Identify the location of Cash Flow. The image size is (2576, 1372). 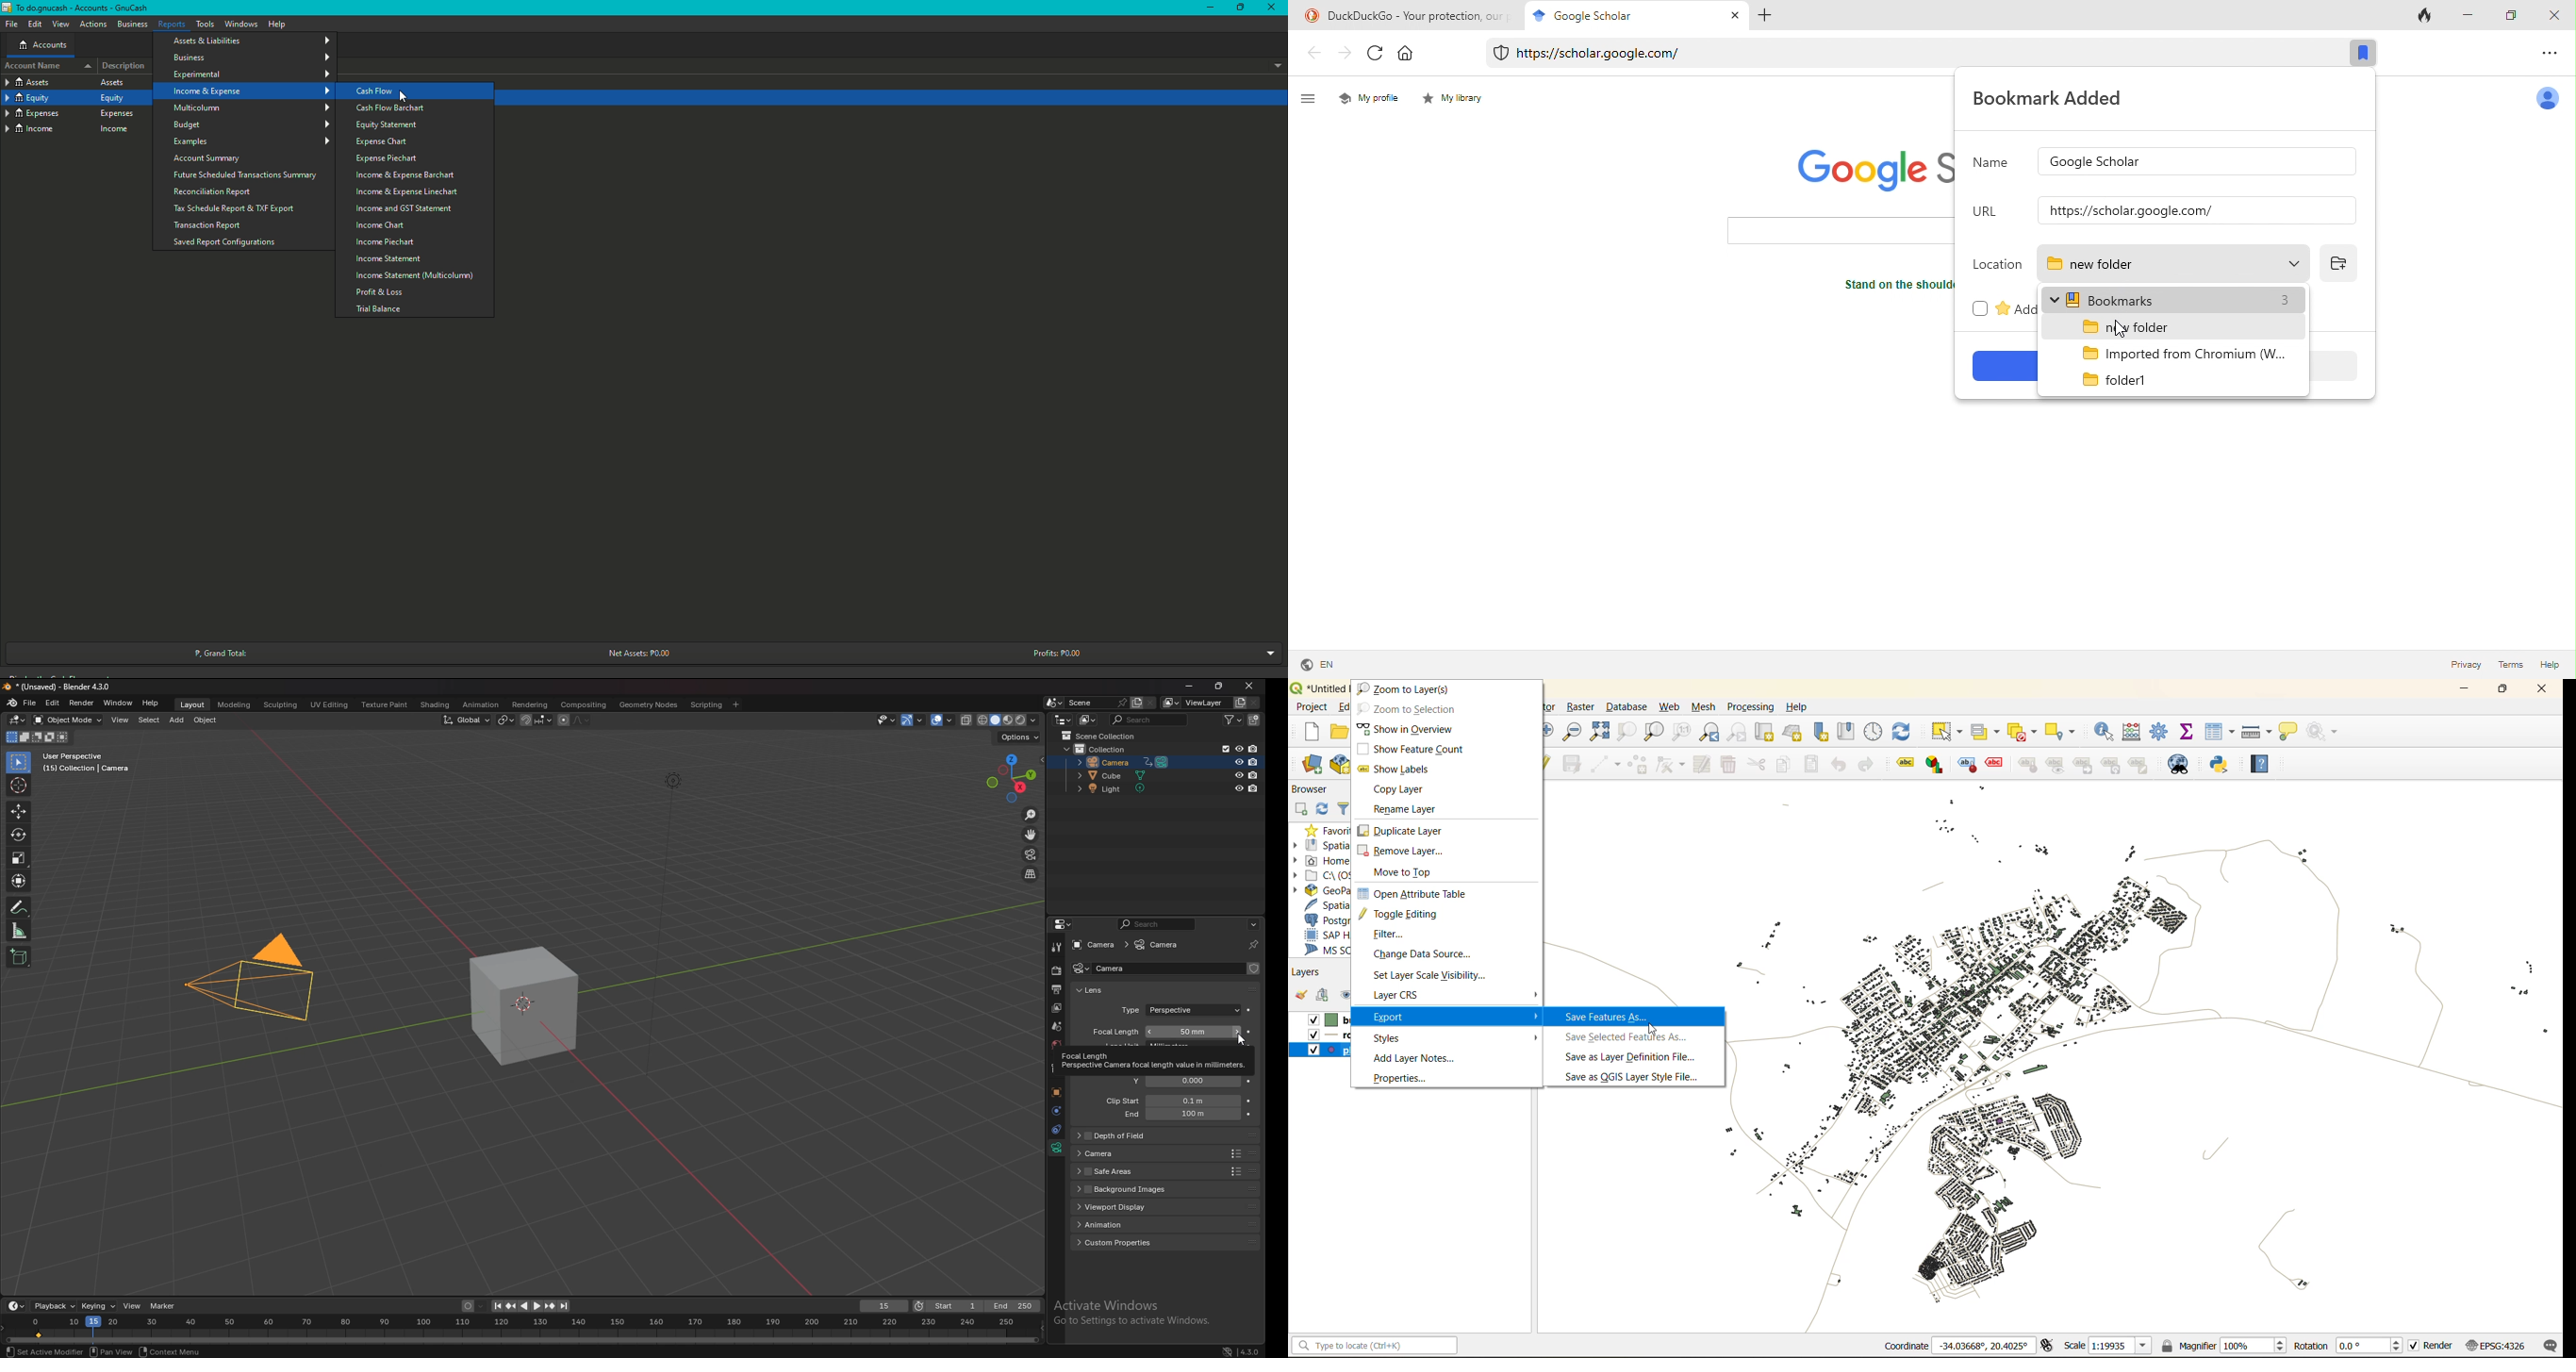
(376, 90).